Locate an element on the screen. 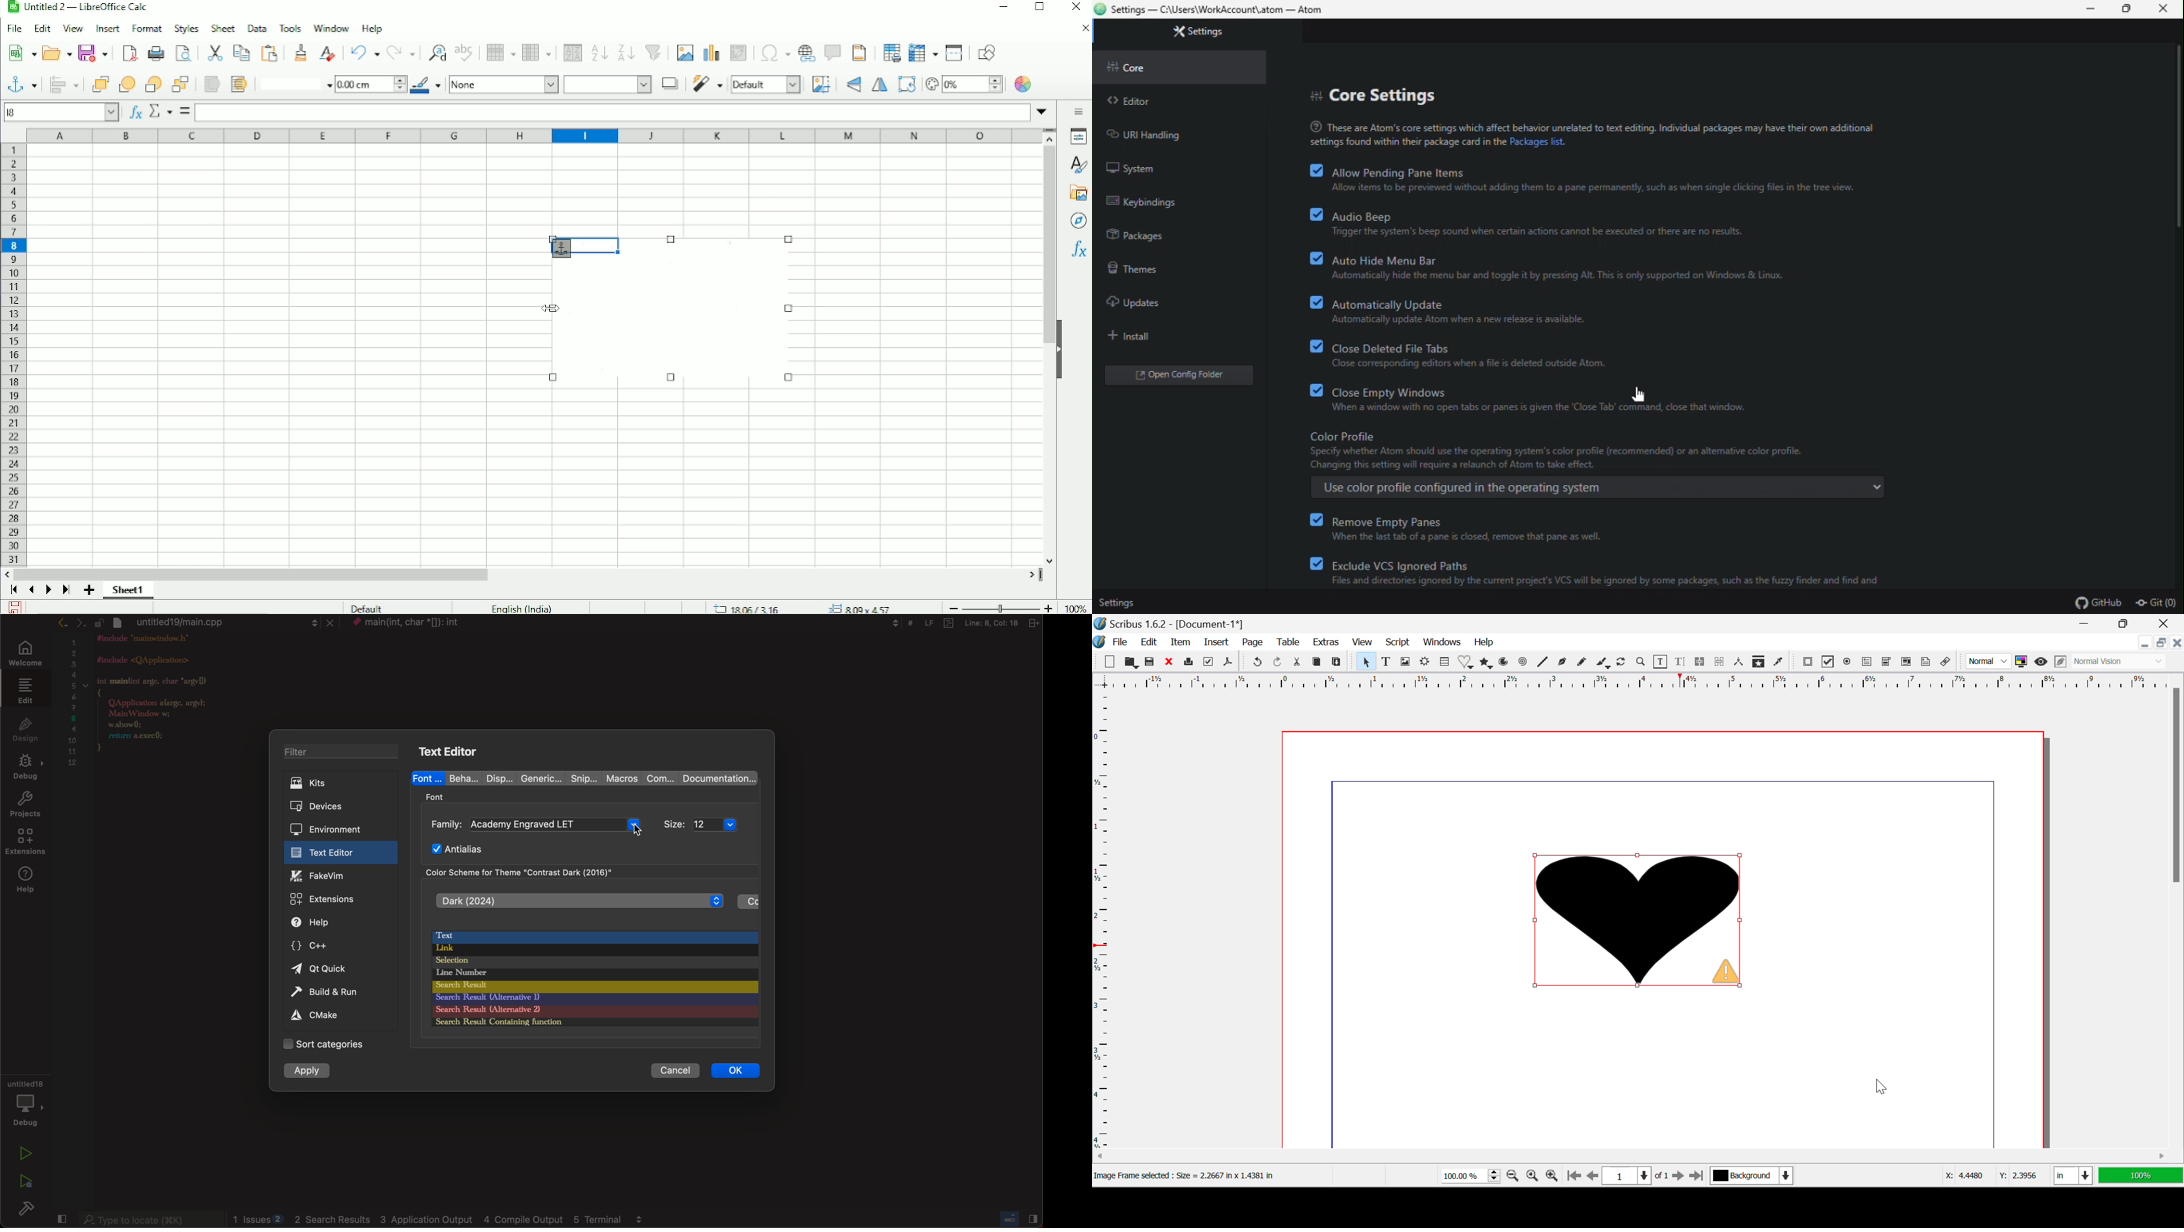 Image resolution: width=2184 pixels, height=1232 pixels. ok is located at coordinates (735, 1070).